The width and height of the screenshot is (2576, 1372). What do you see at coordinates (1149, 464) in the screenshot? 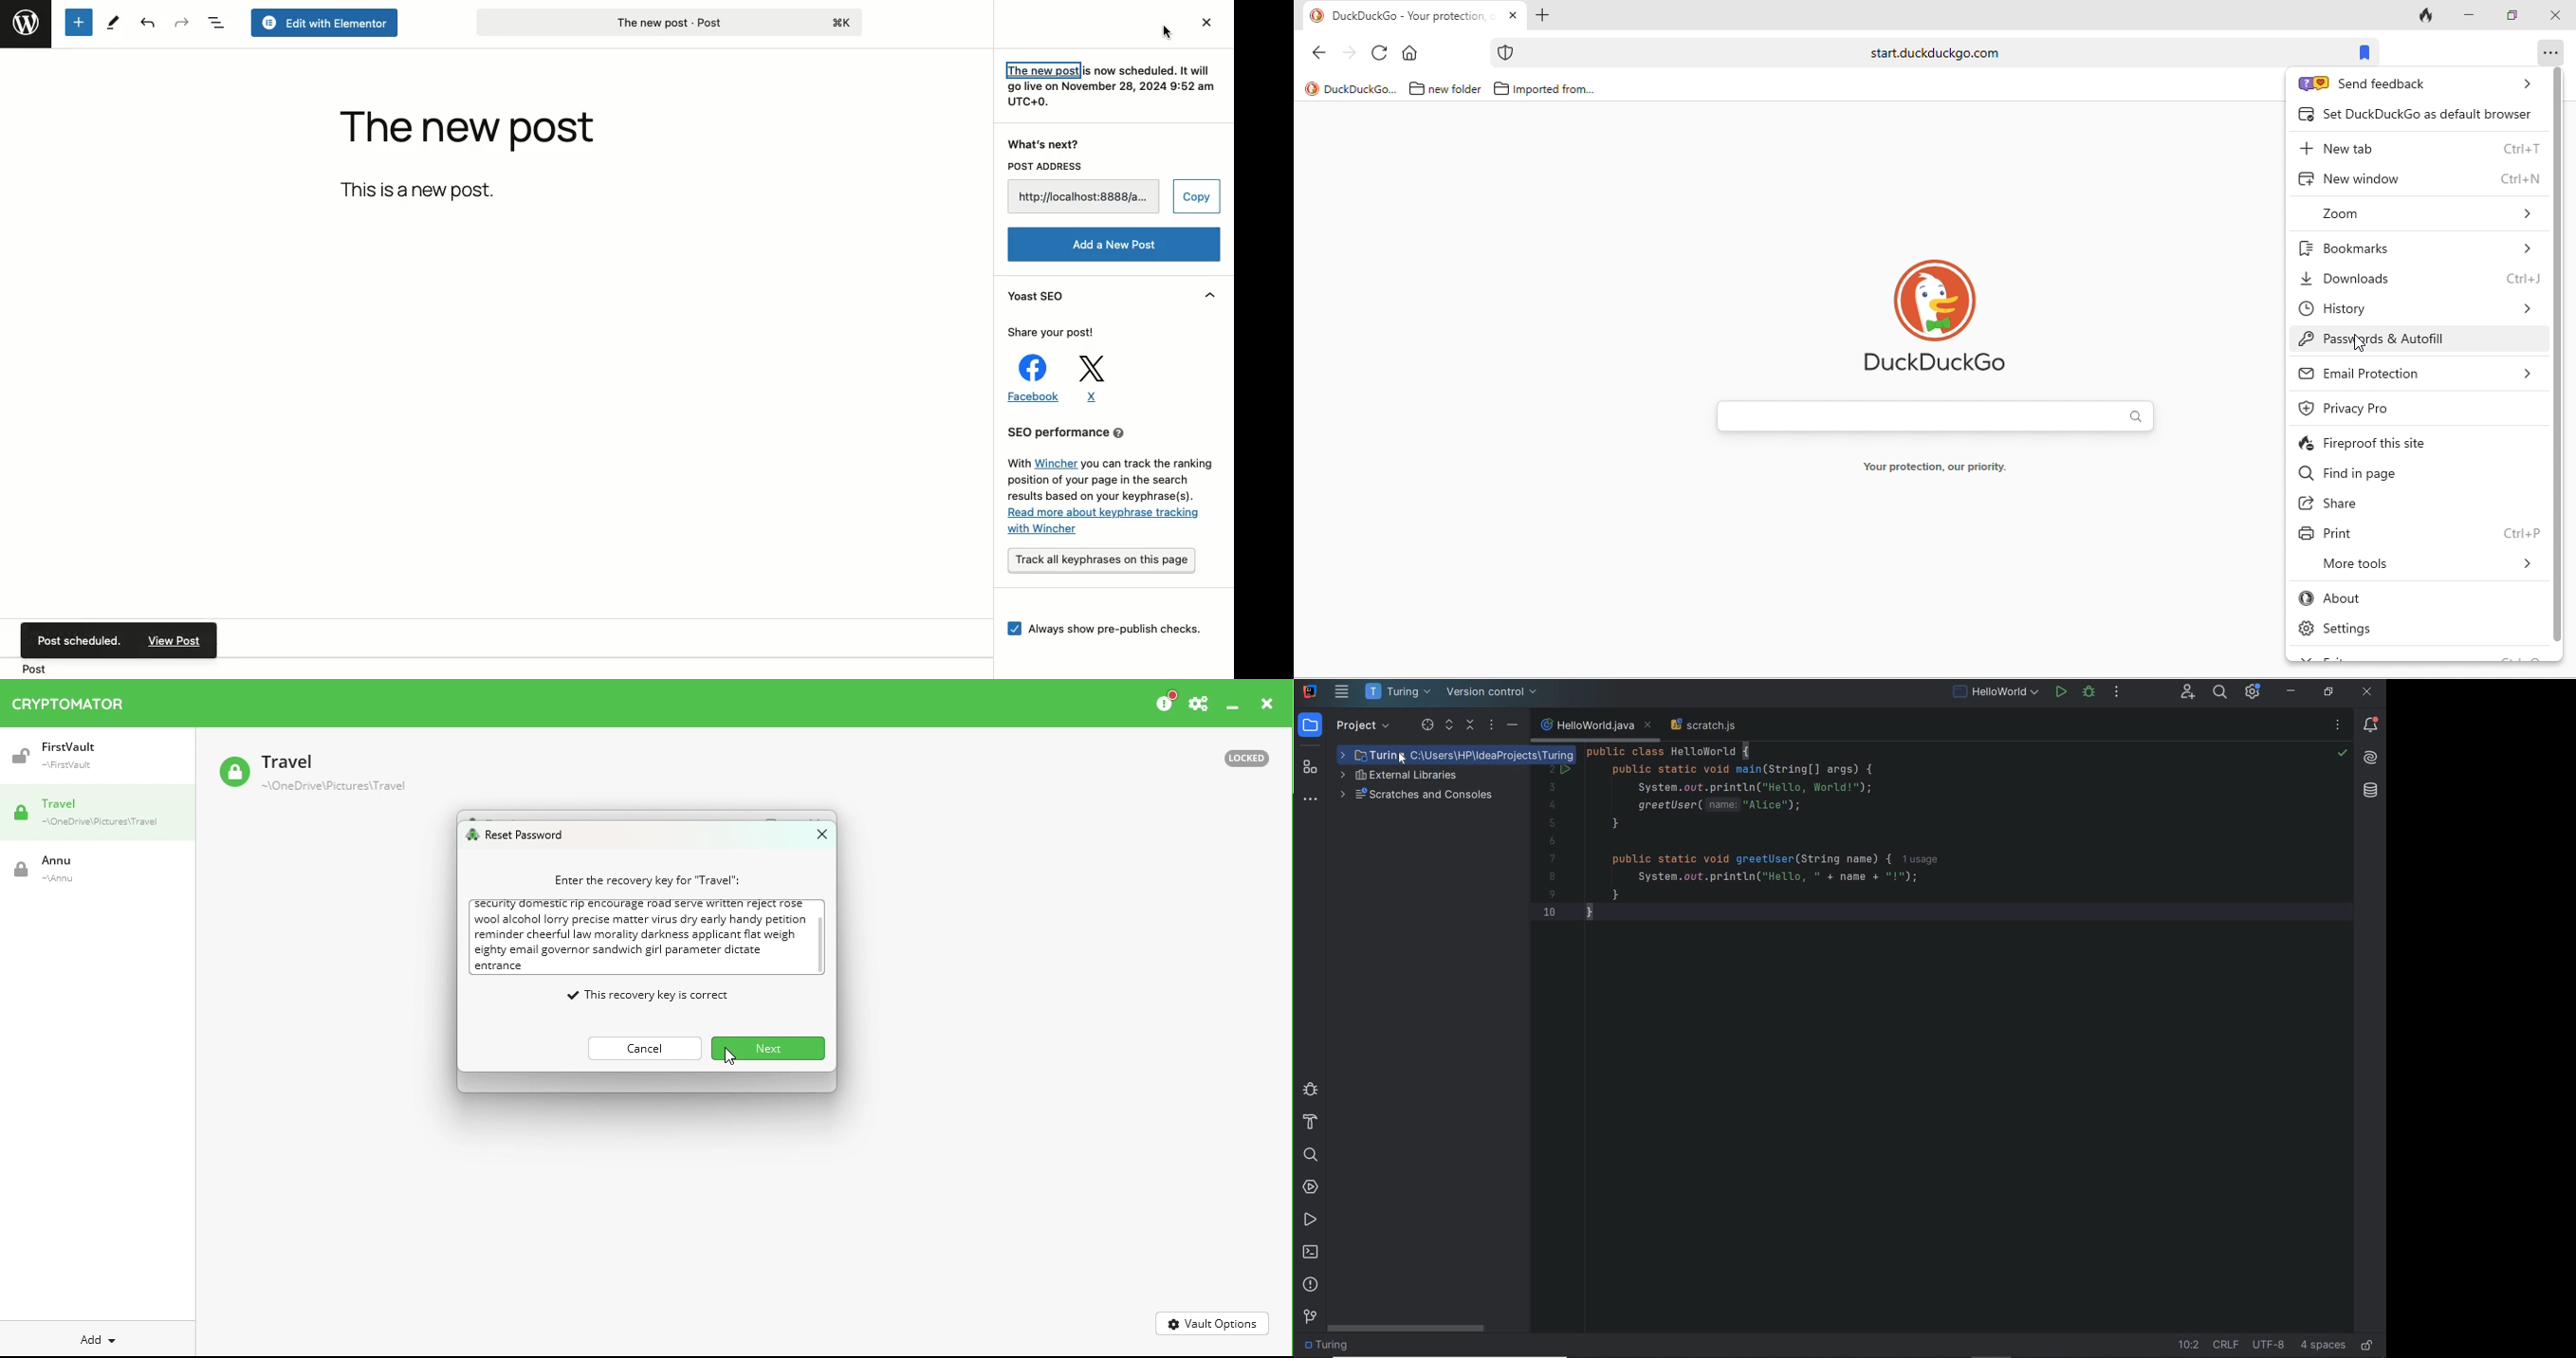
I see `you can track the ranking` at bounding box center [1149, 464].